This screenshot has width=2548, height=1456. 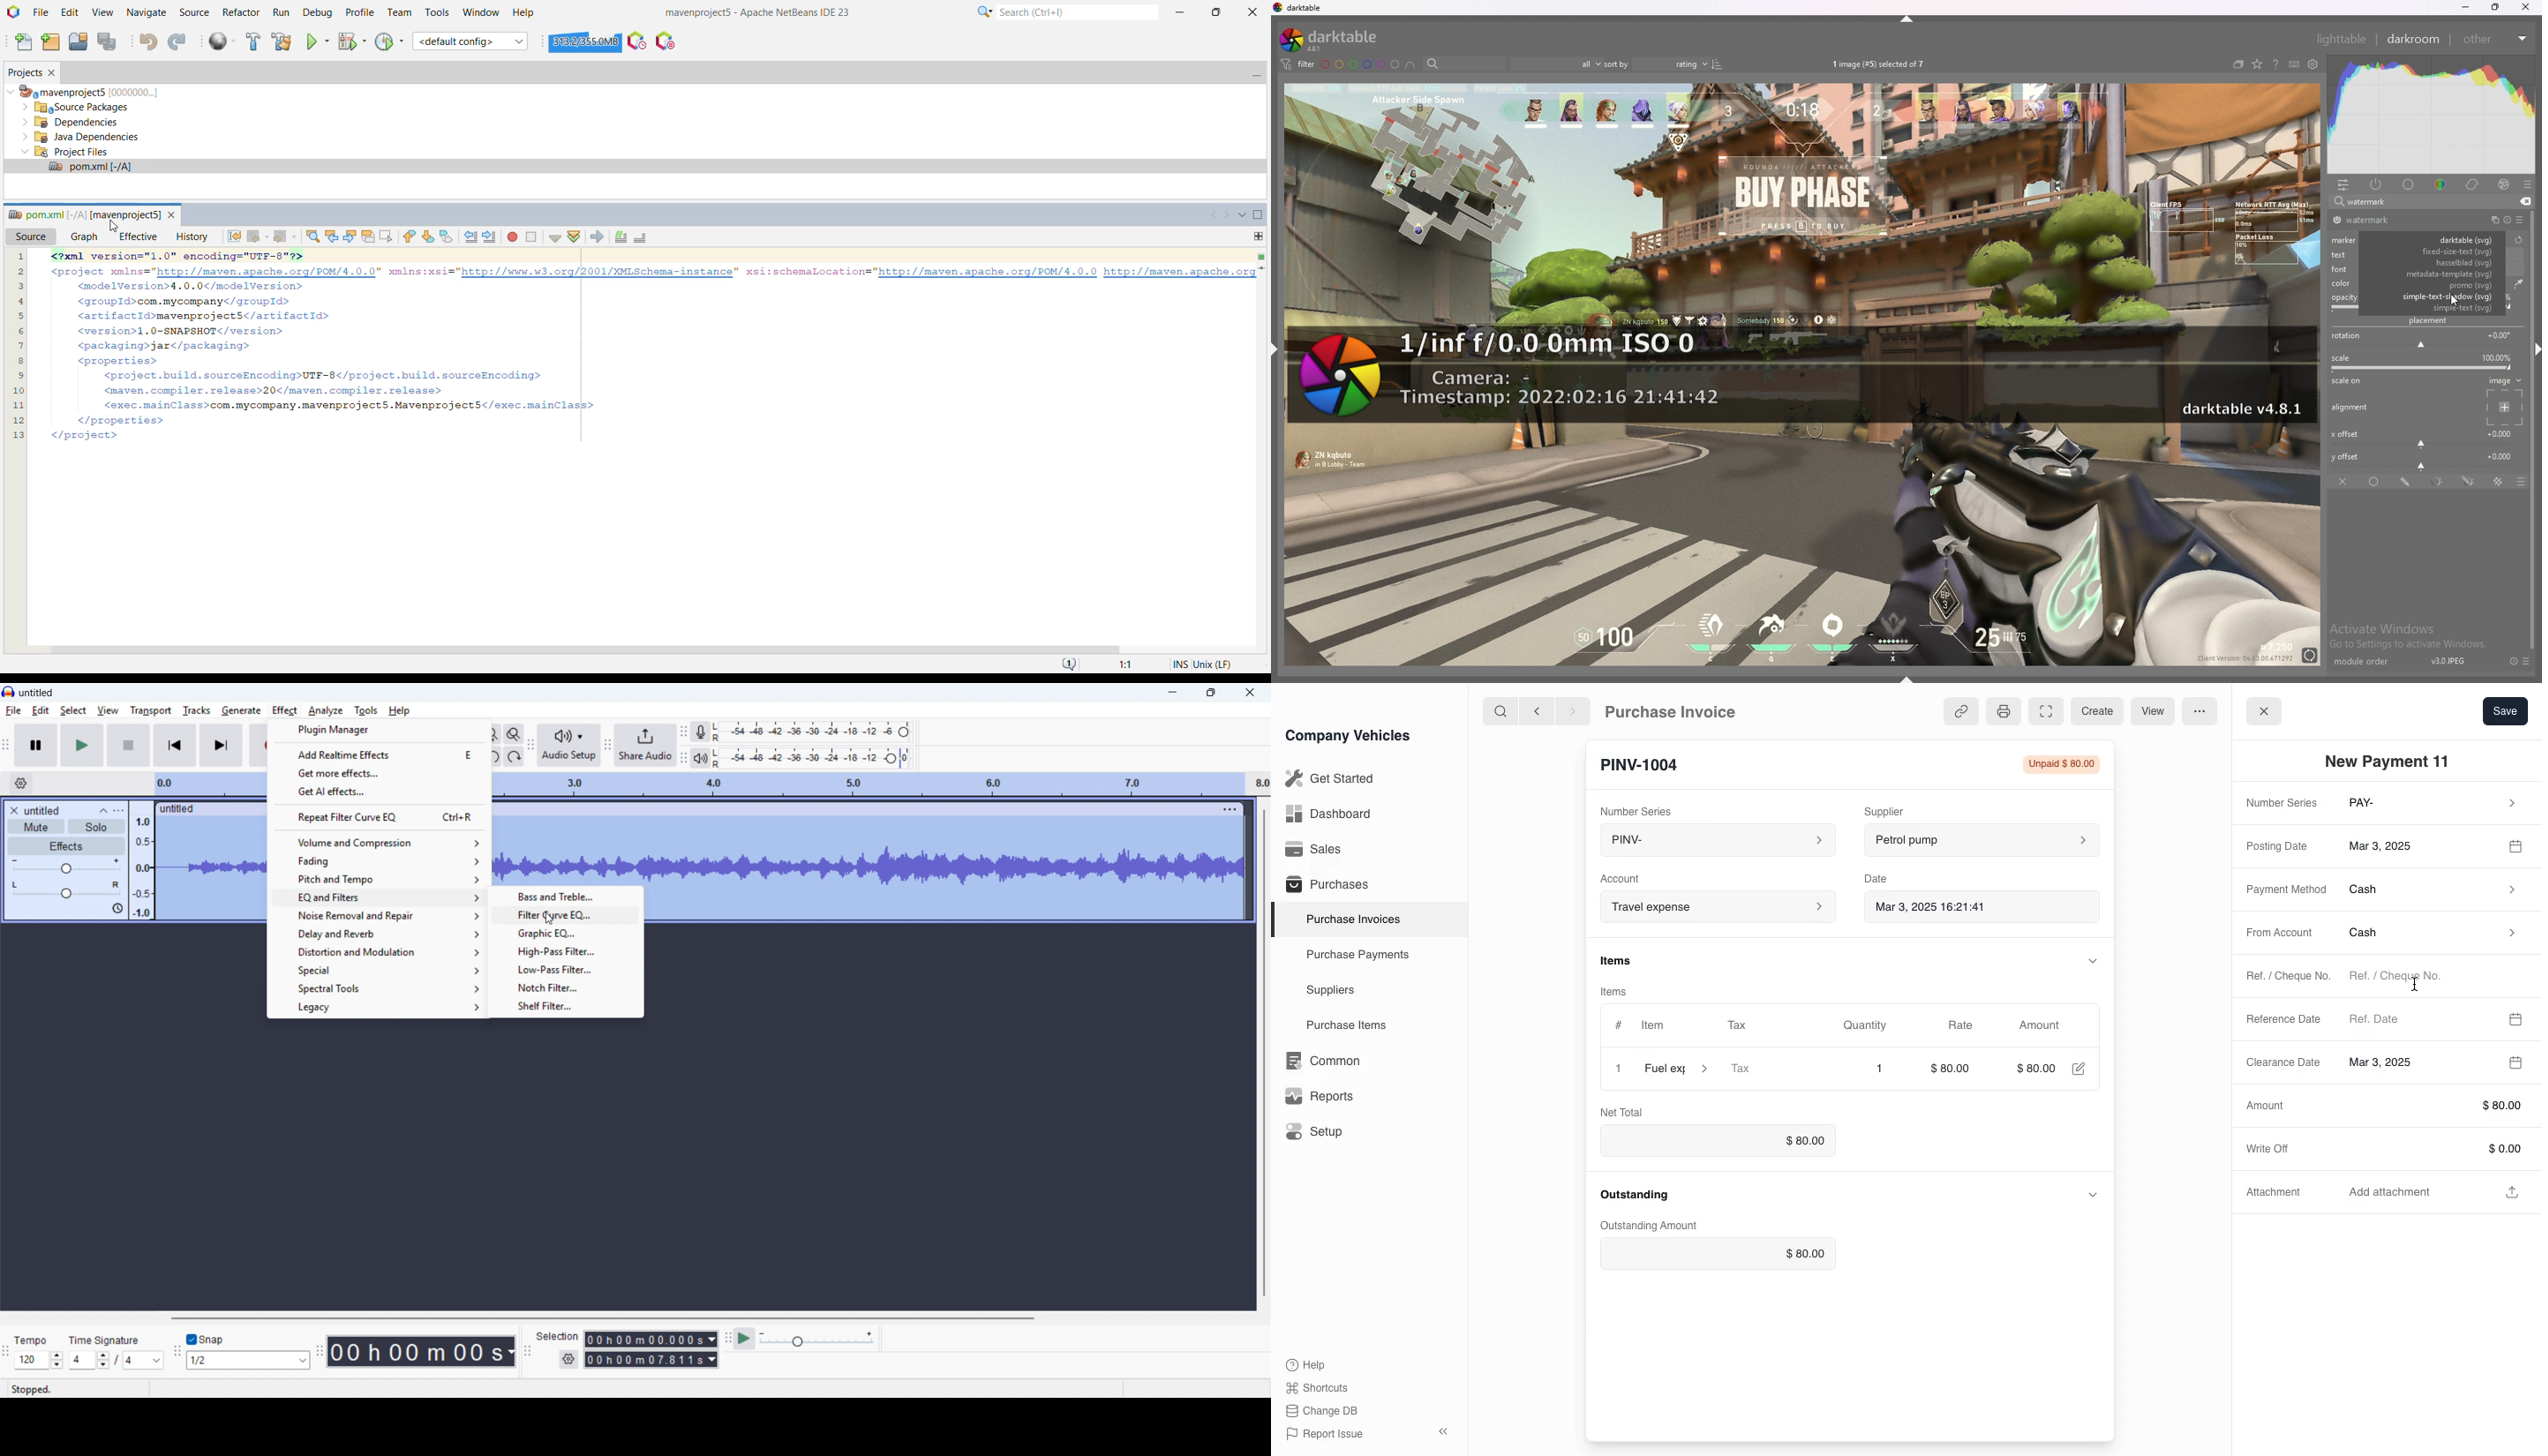 I want to click on Common, so click(x=1319, y=1061).